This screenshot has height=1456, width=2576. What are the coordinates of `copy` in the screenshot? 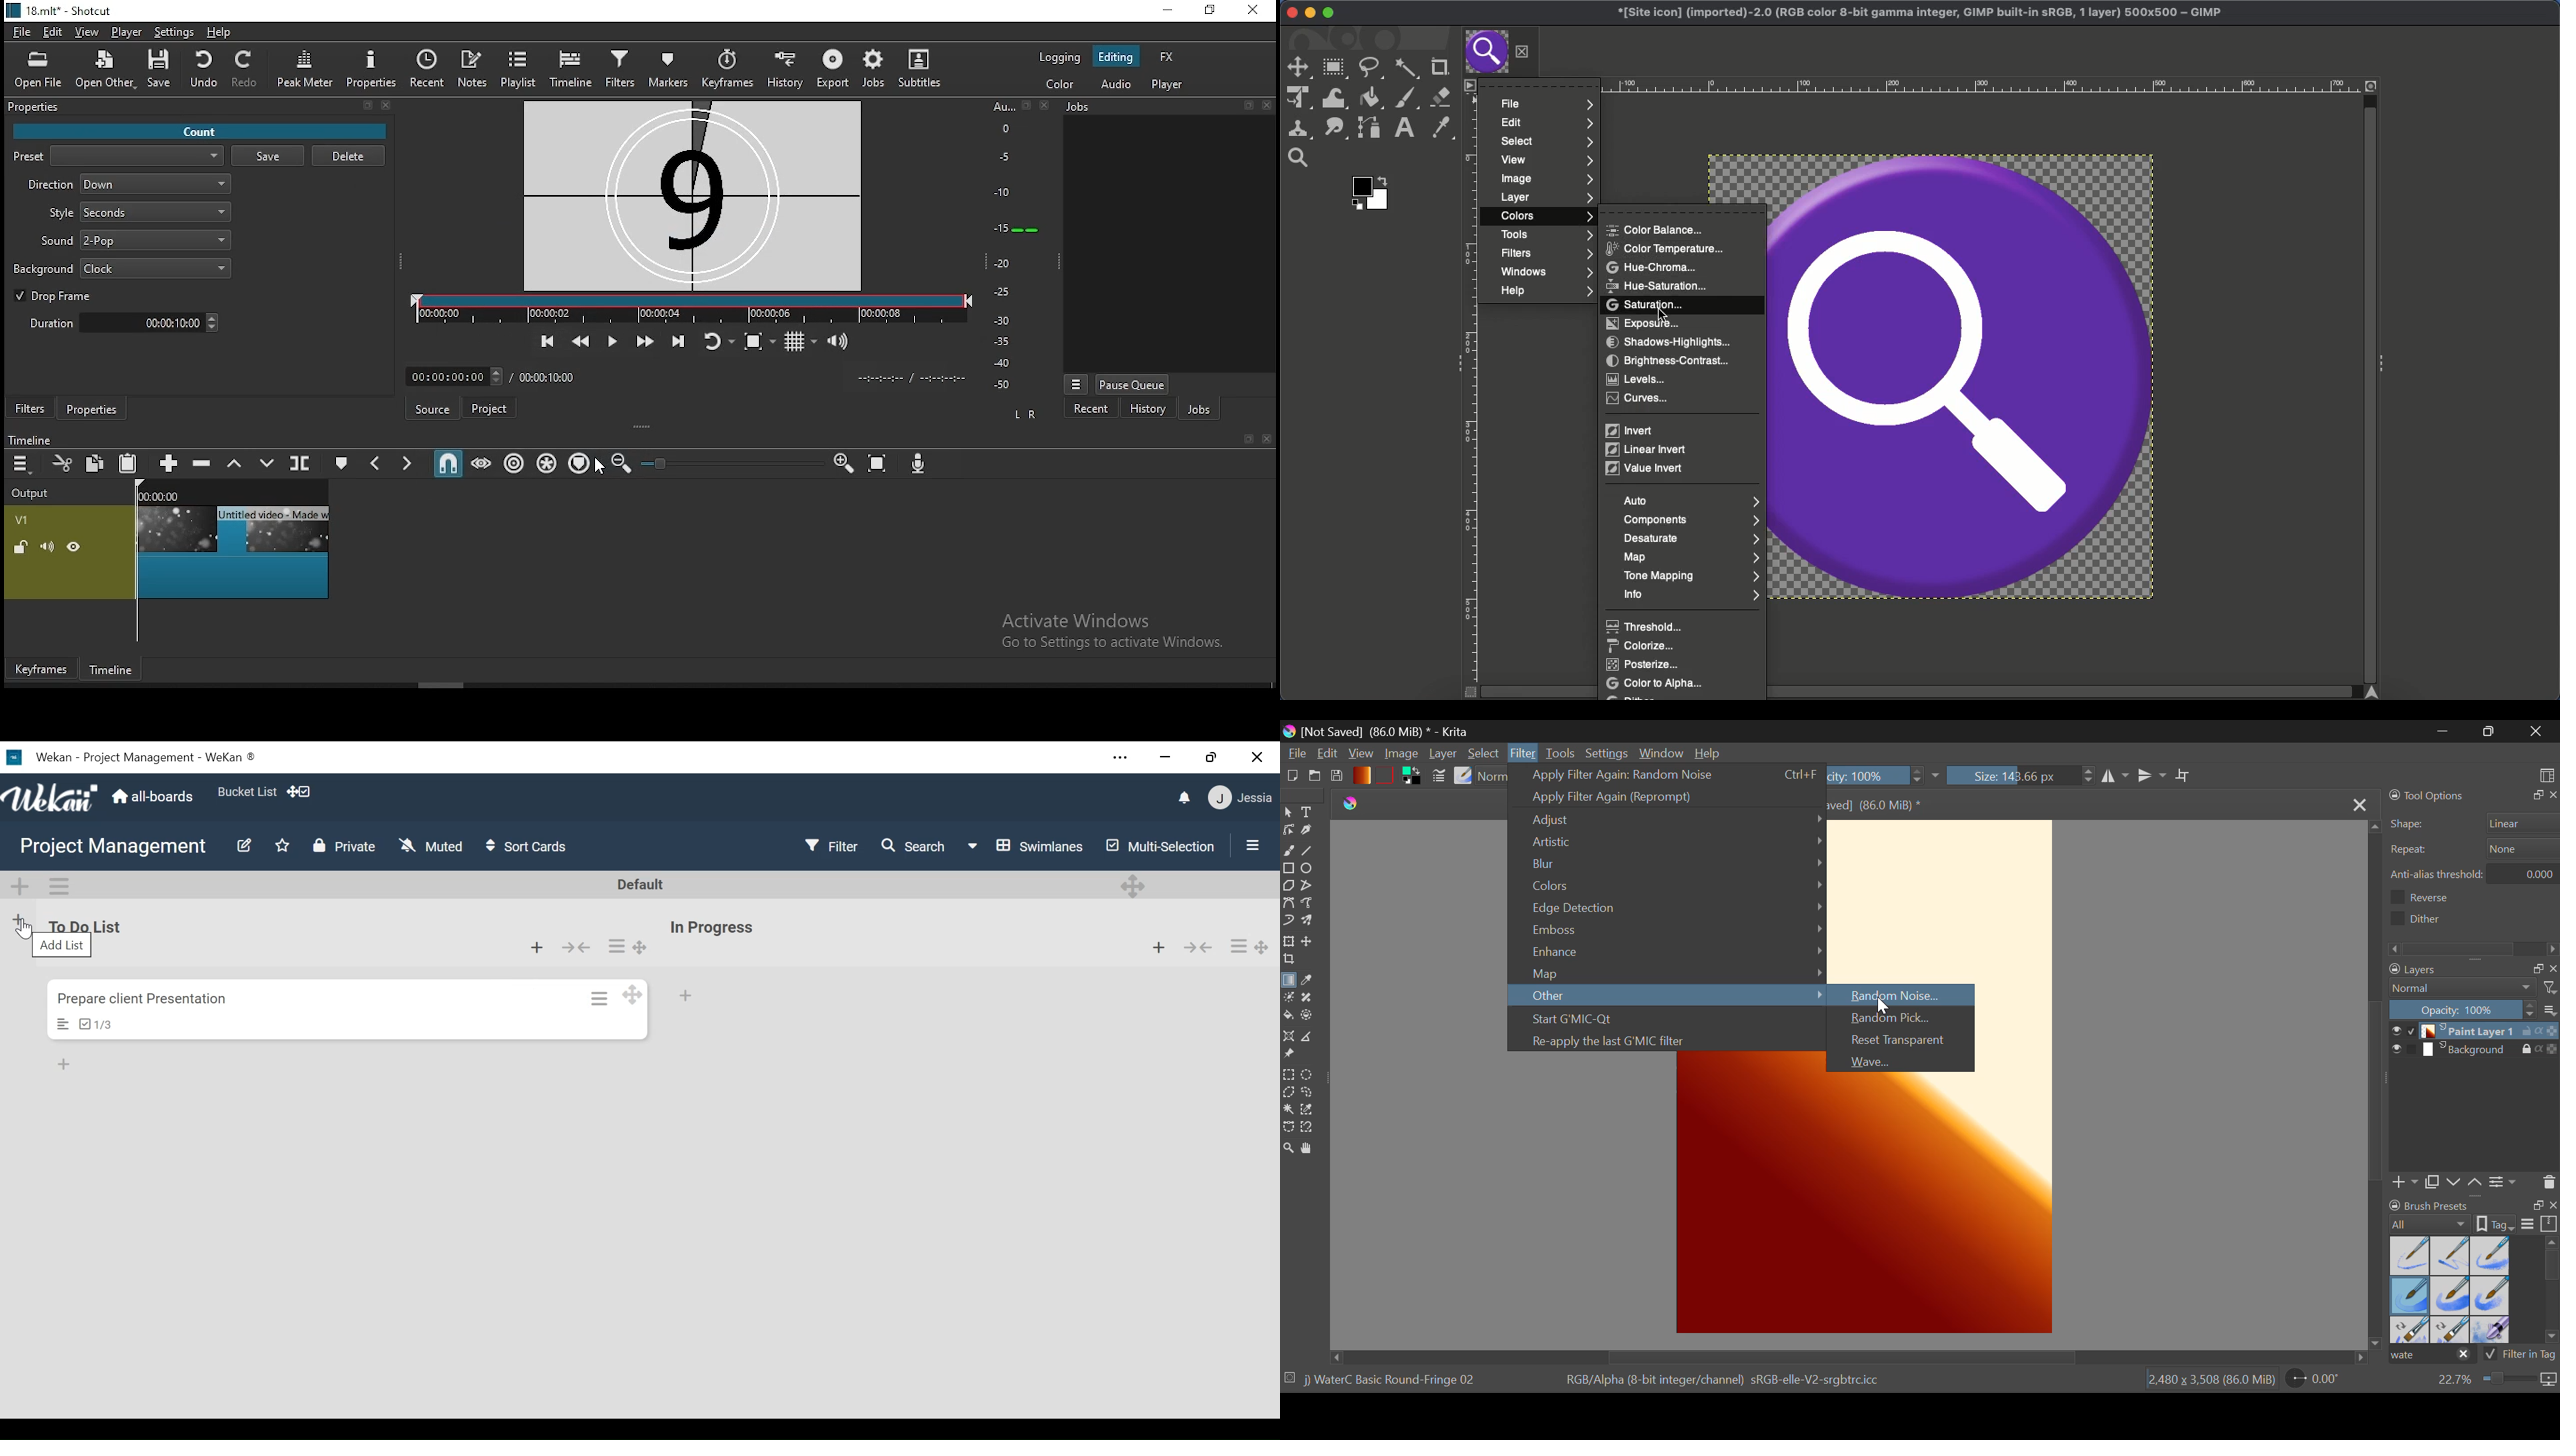 It's located at (99, 465).